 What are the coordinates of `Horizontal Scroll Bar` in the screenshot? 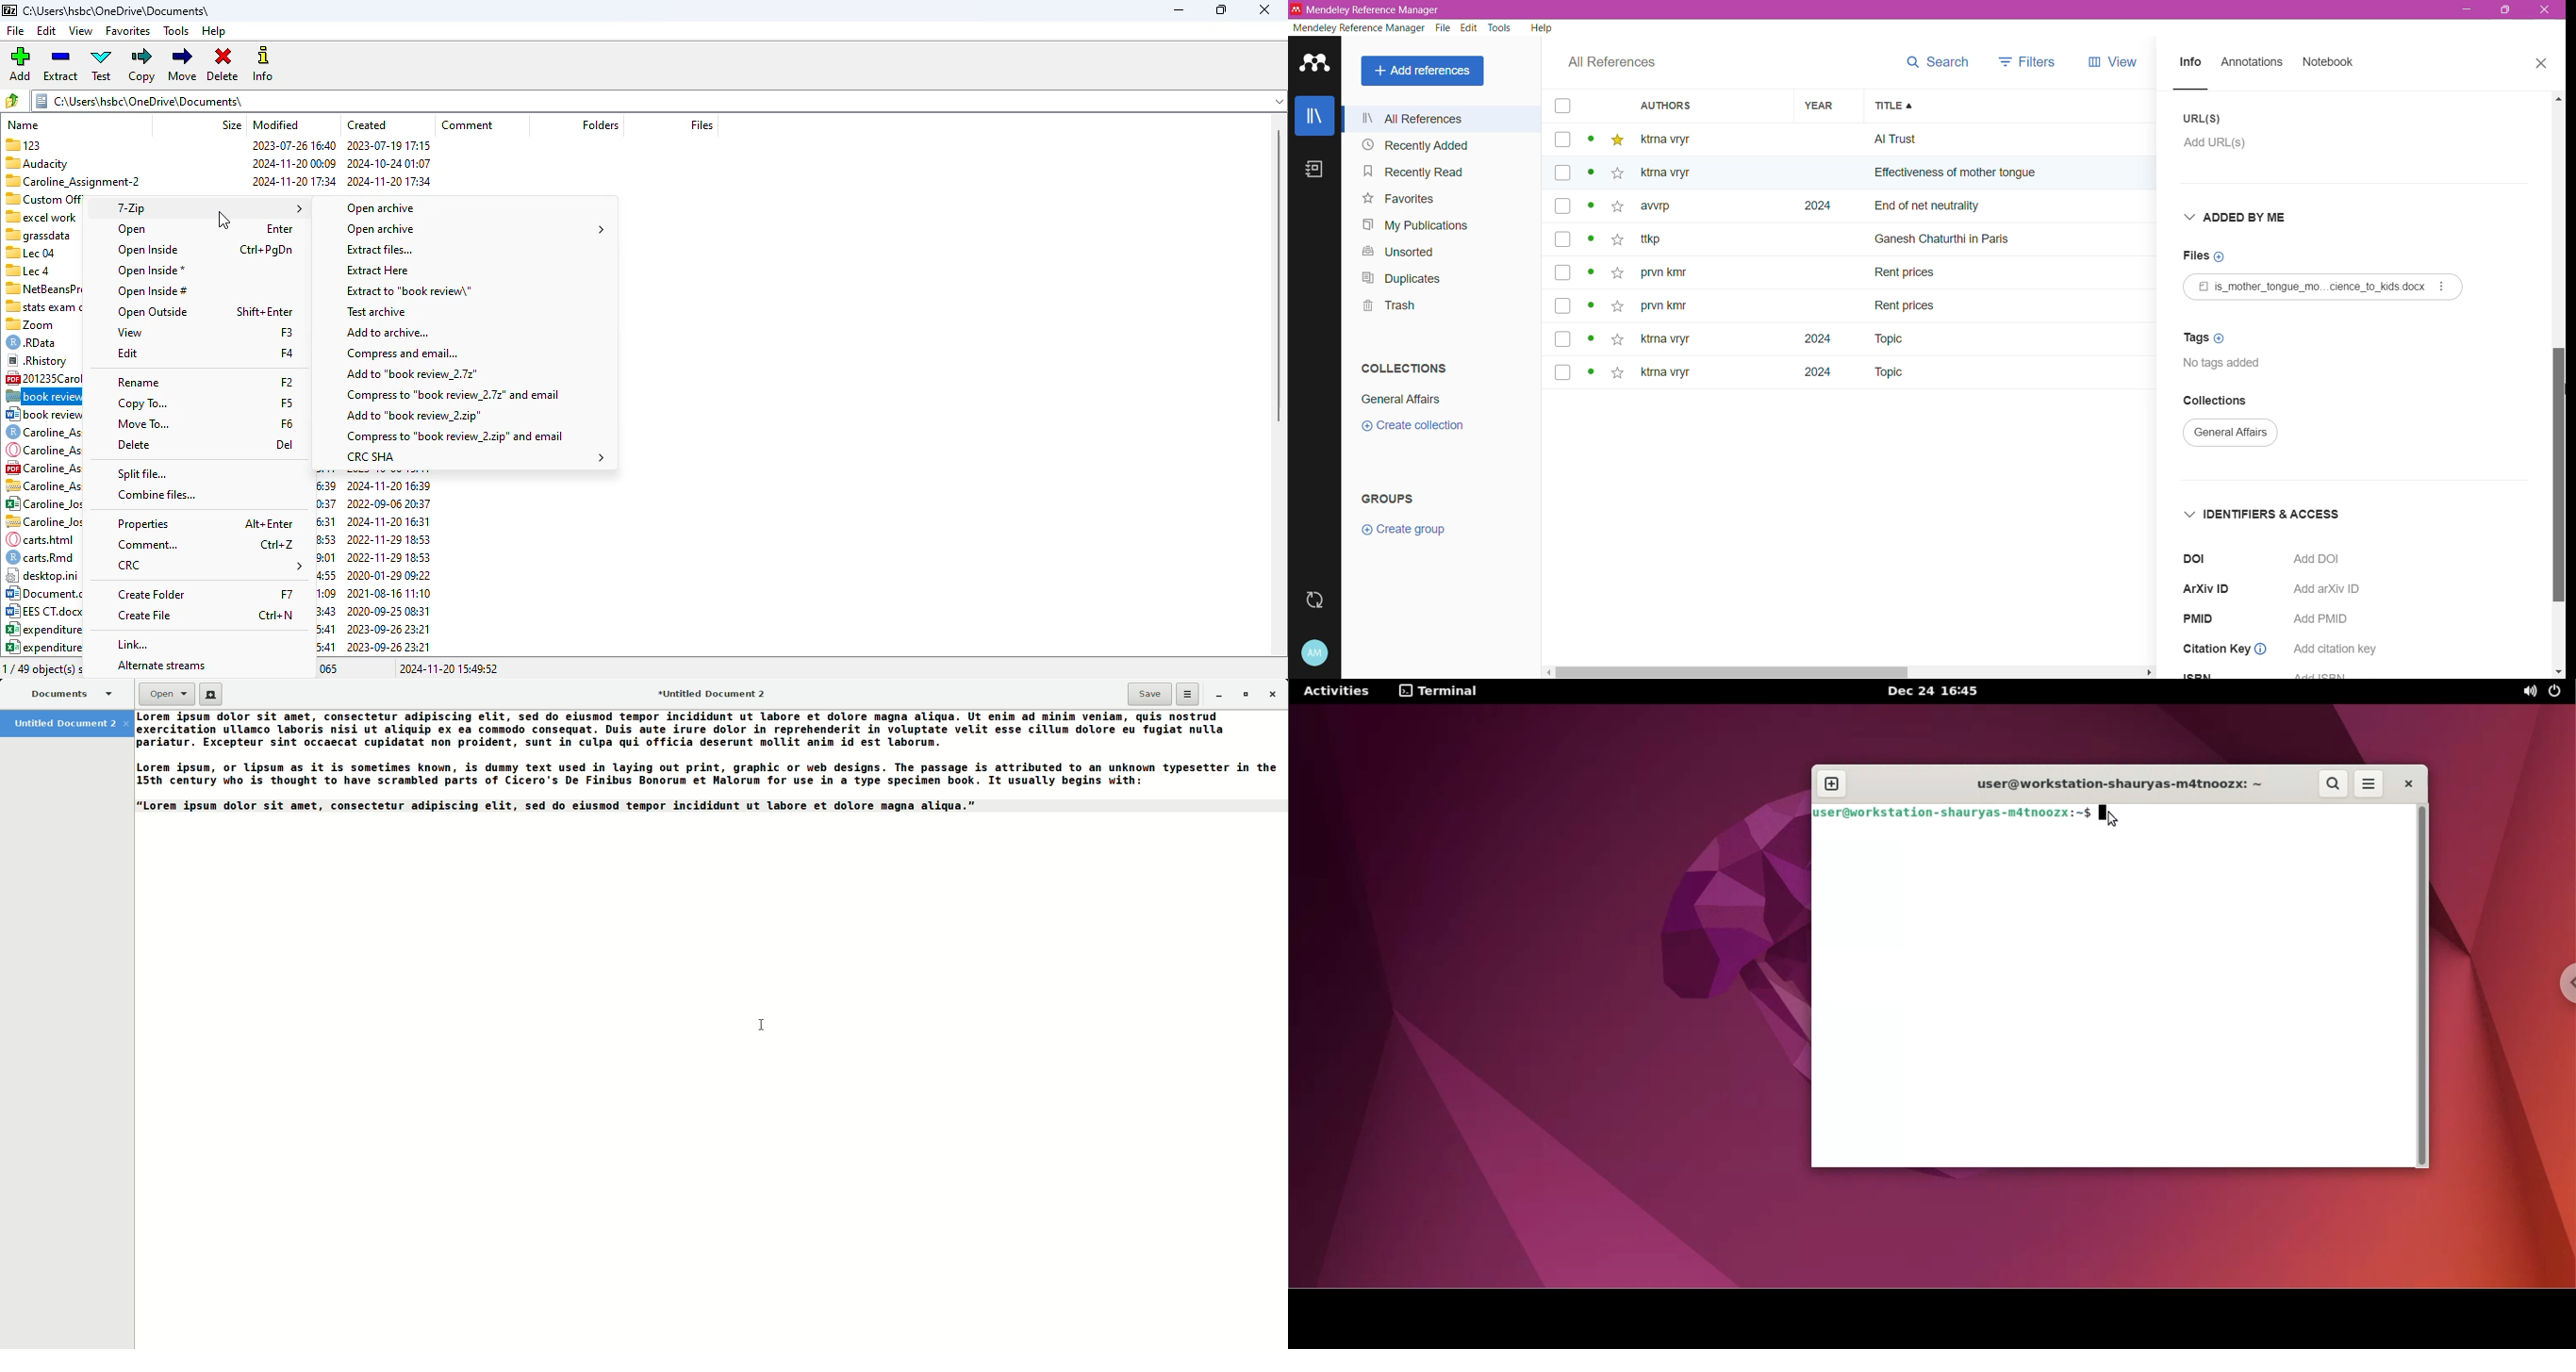 It's located at (1851, 673).